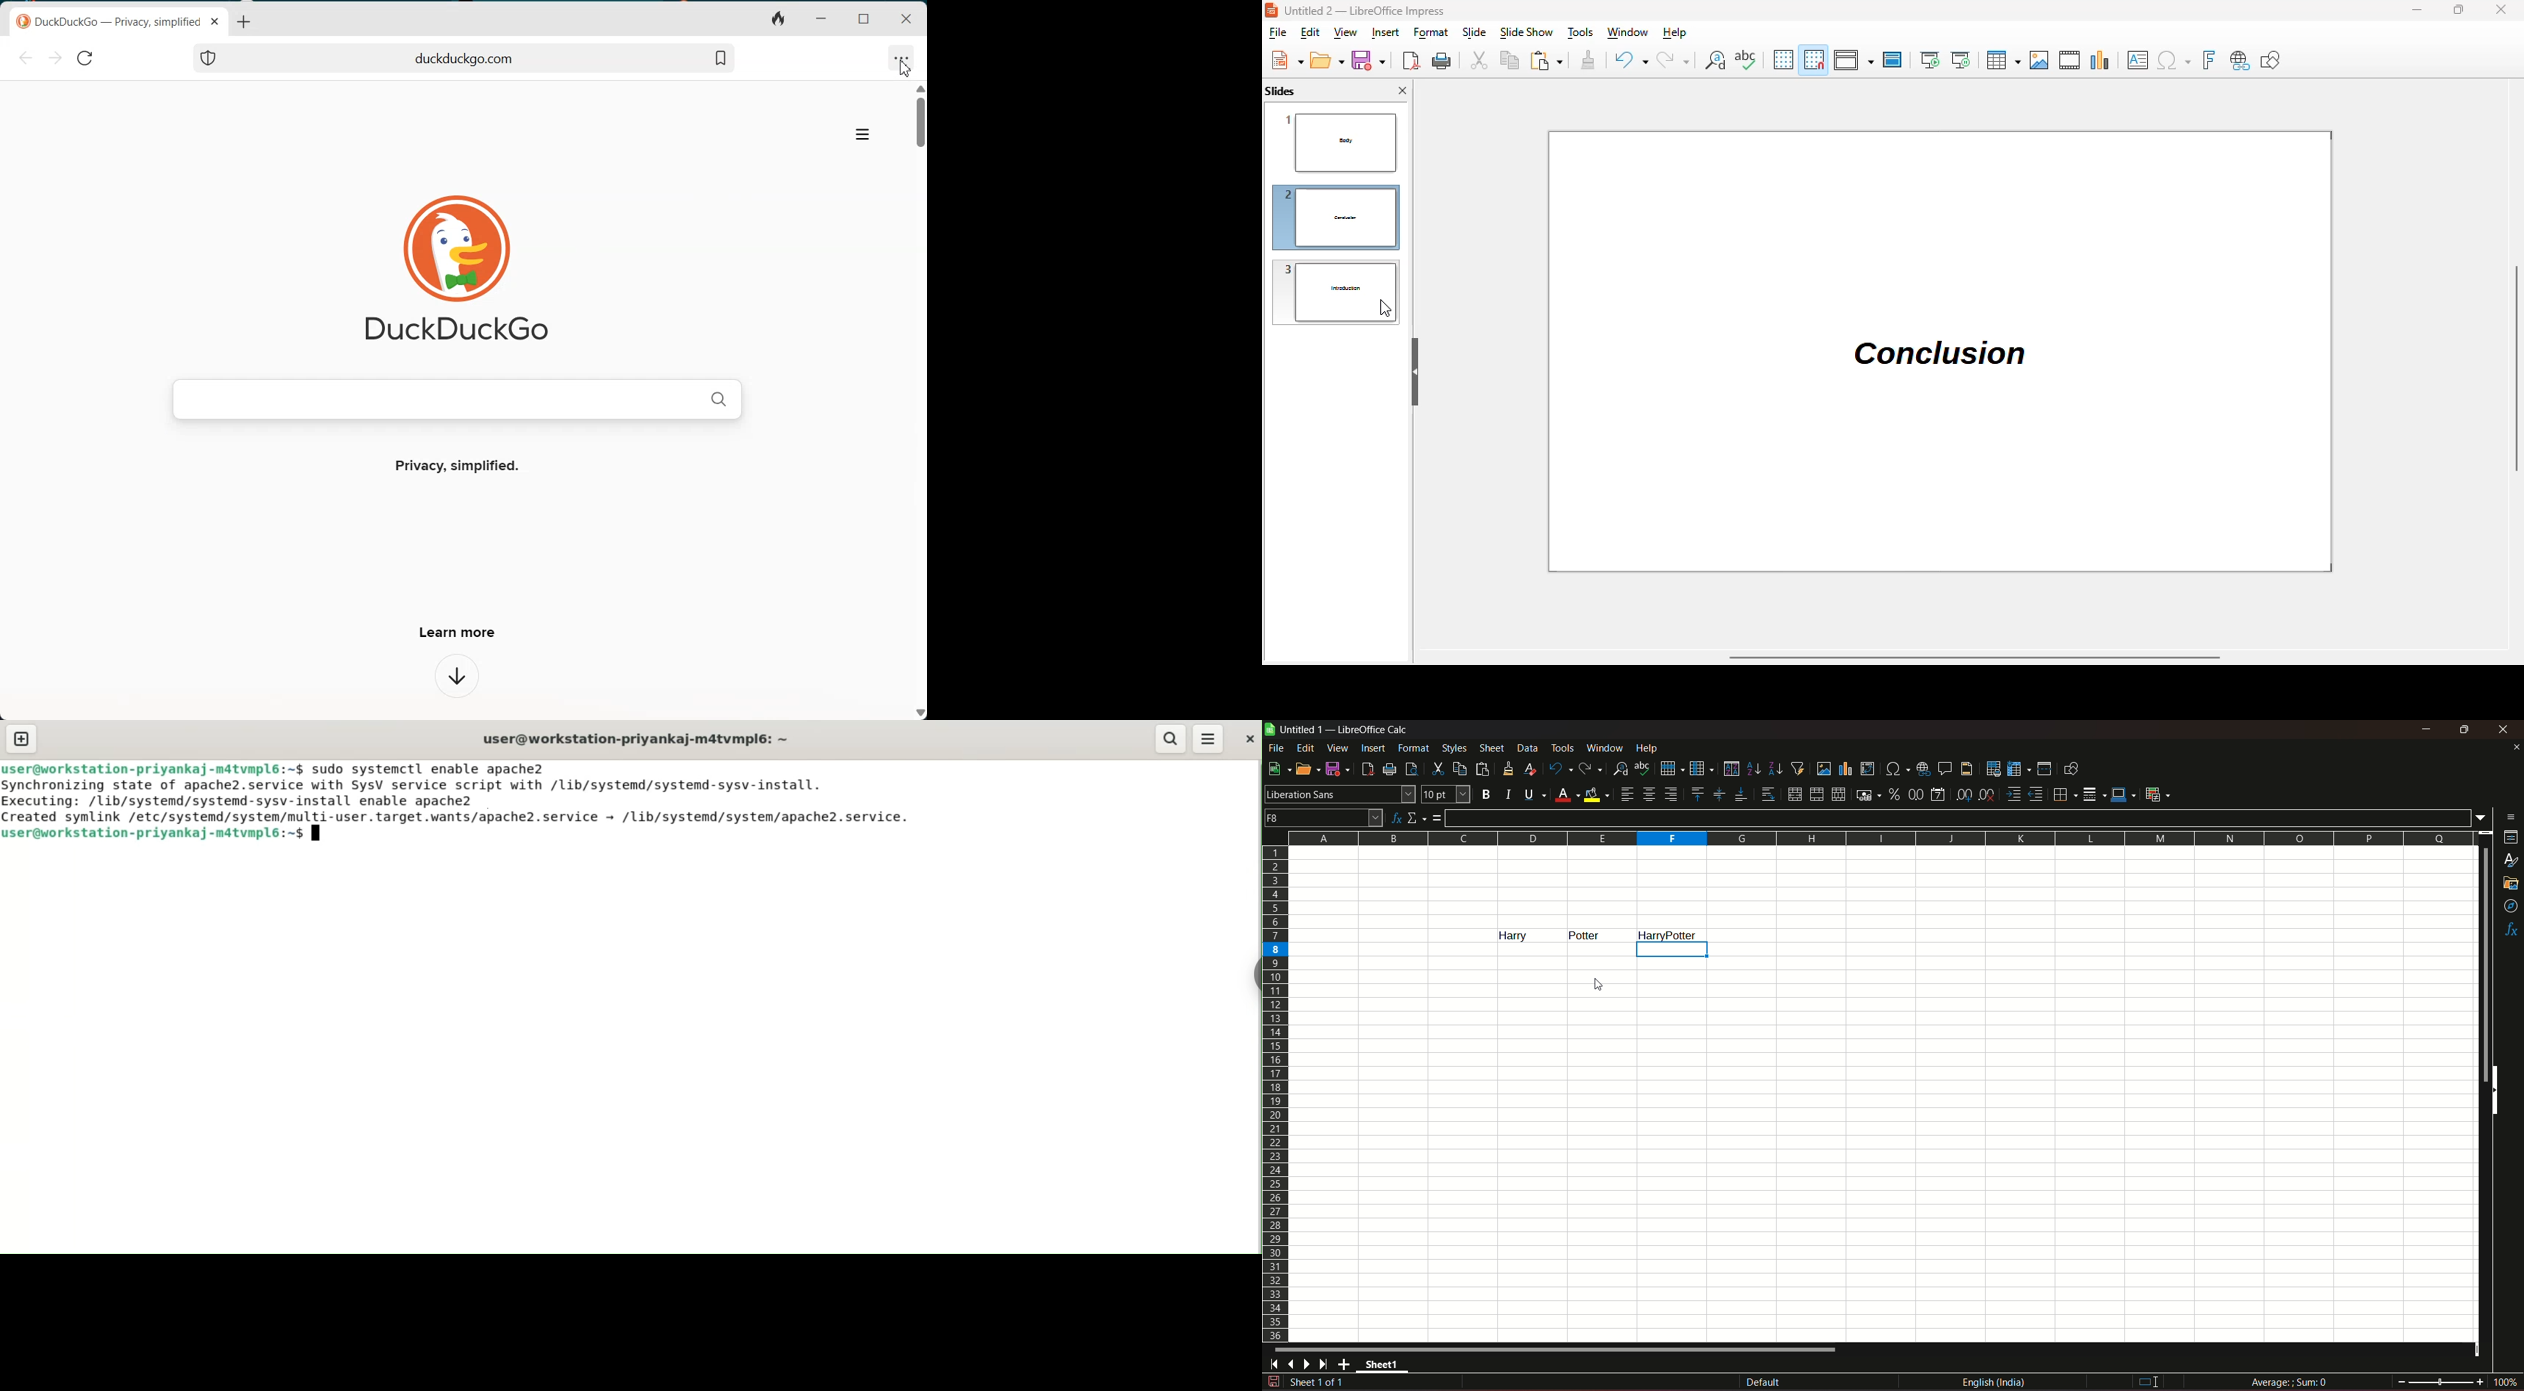 This screenshot has width=2548, height=1400. I want to click on align bottom, so click(1740, 794).